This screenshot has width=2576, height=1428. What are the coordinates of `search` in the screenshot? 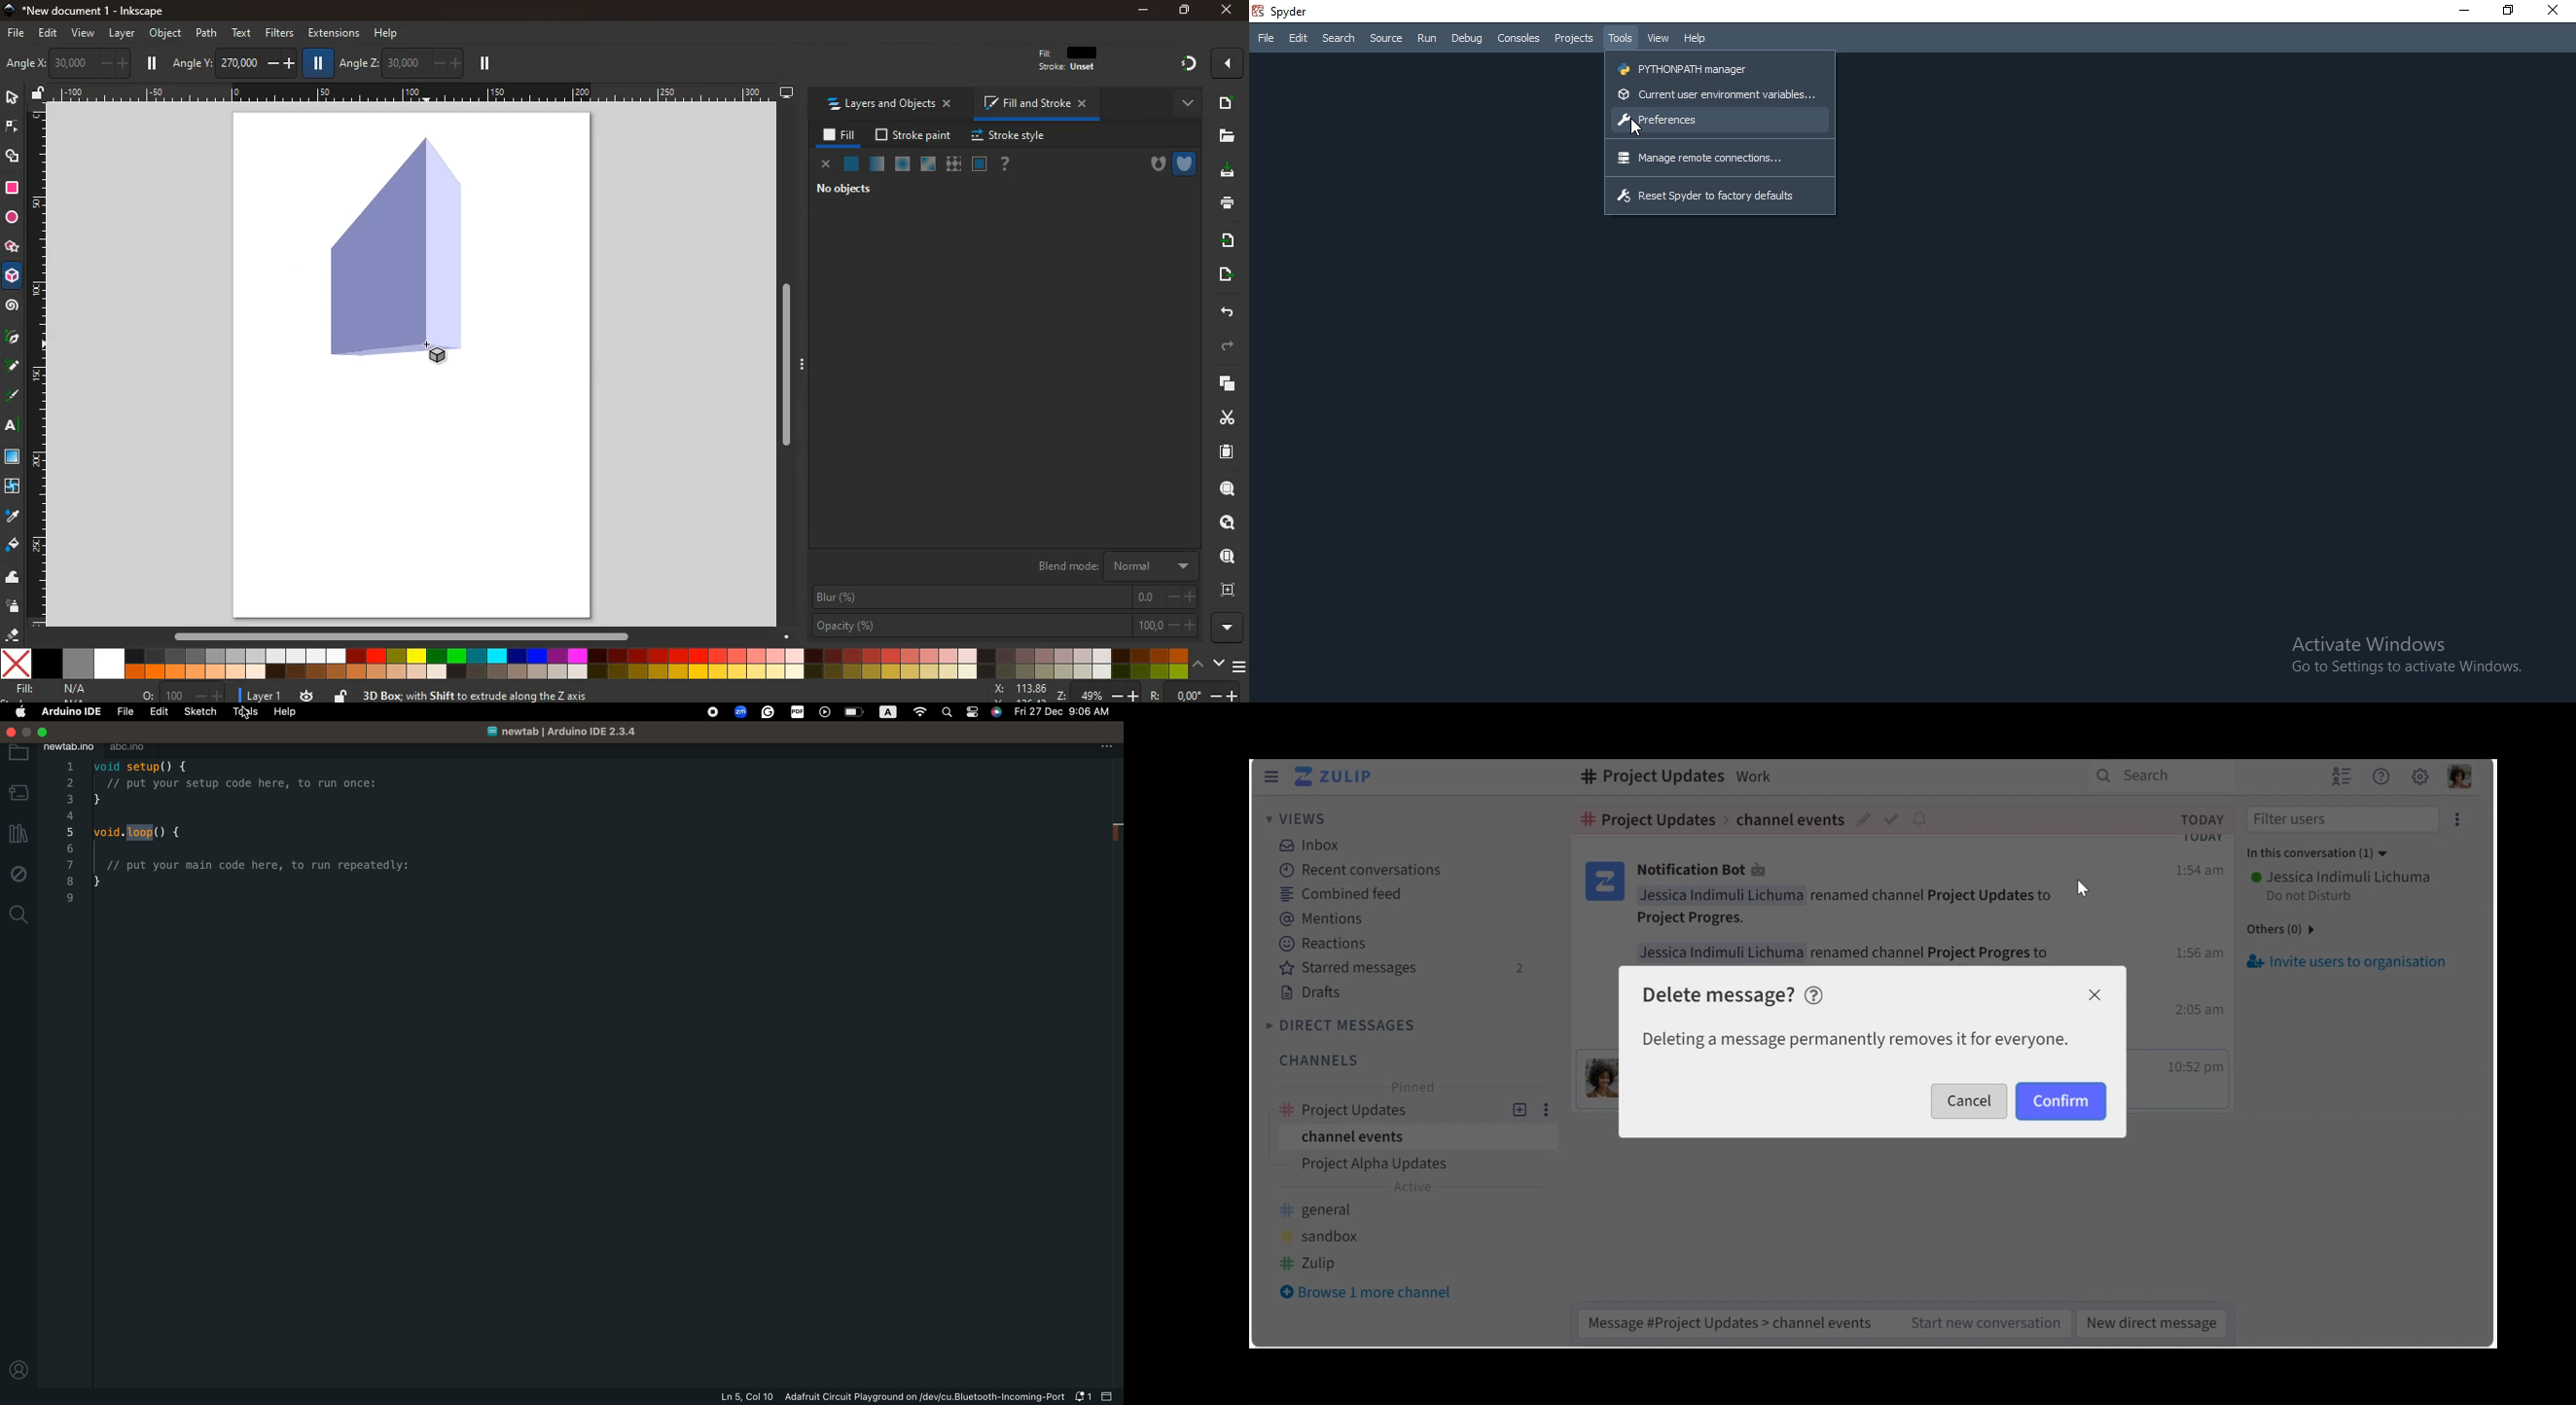 It's located at (2149, 779).